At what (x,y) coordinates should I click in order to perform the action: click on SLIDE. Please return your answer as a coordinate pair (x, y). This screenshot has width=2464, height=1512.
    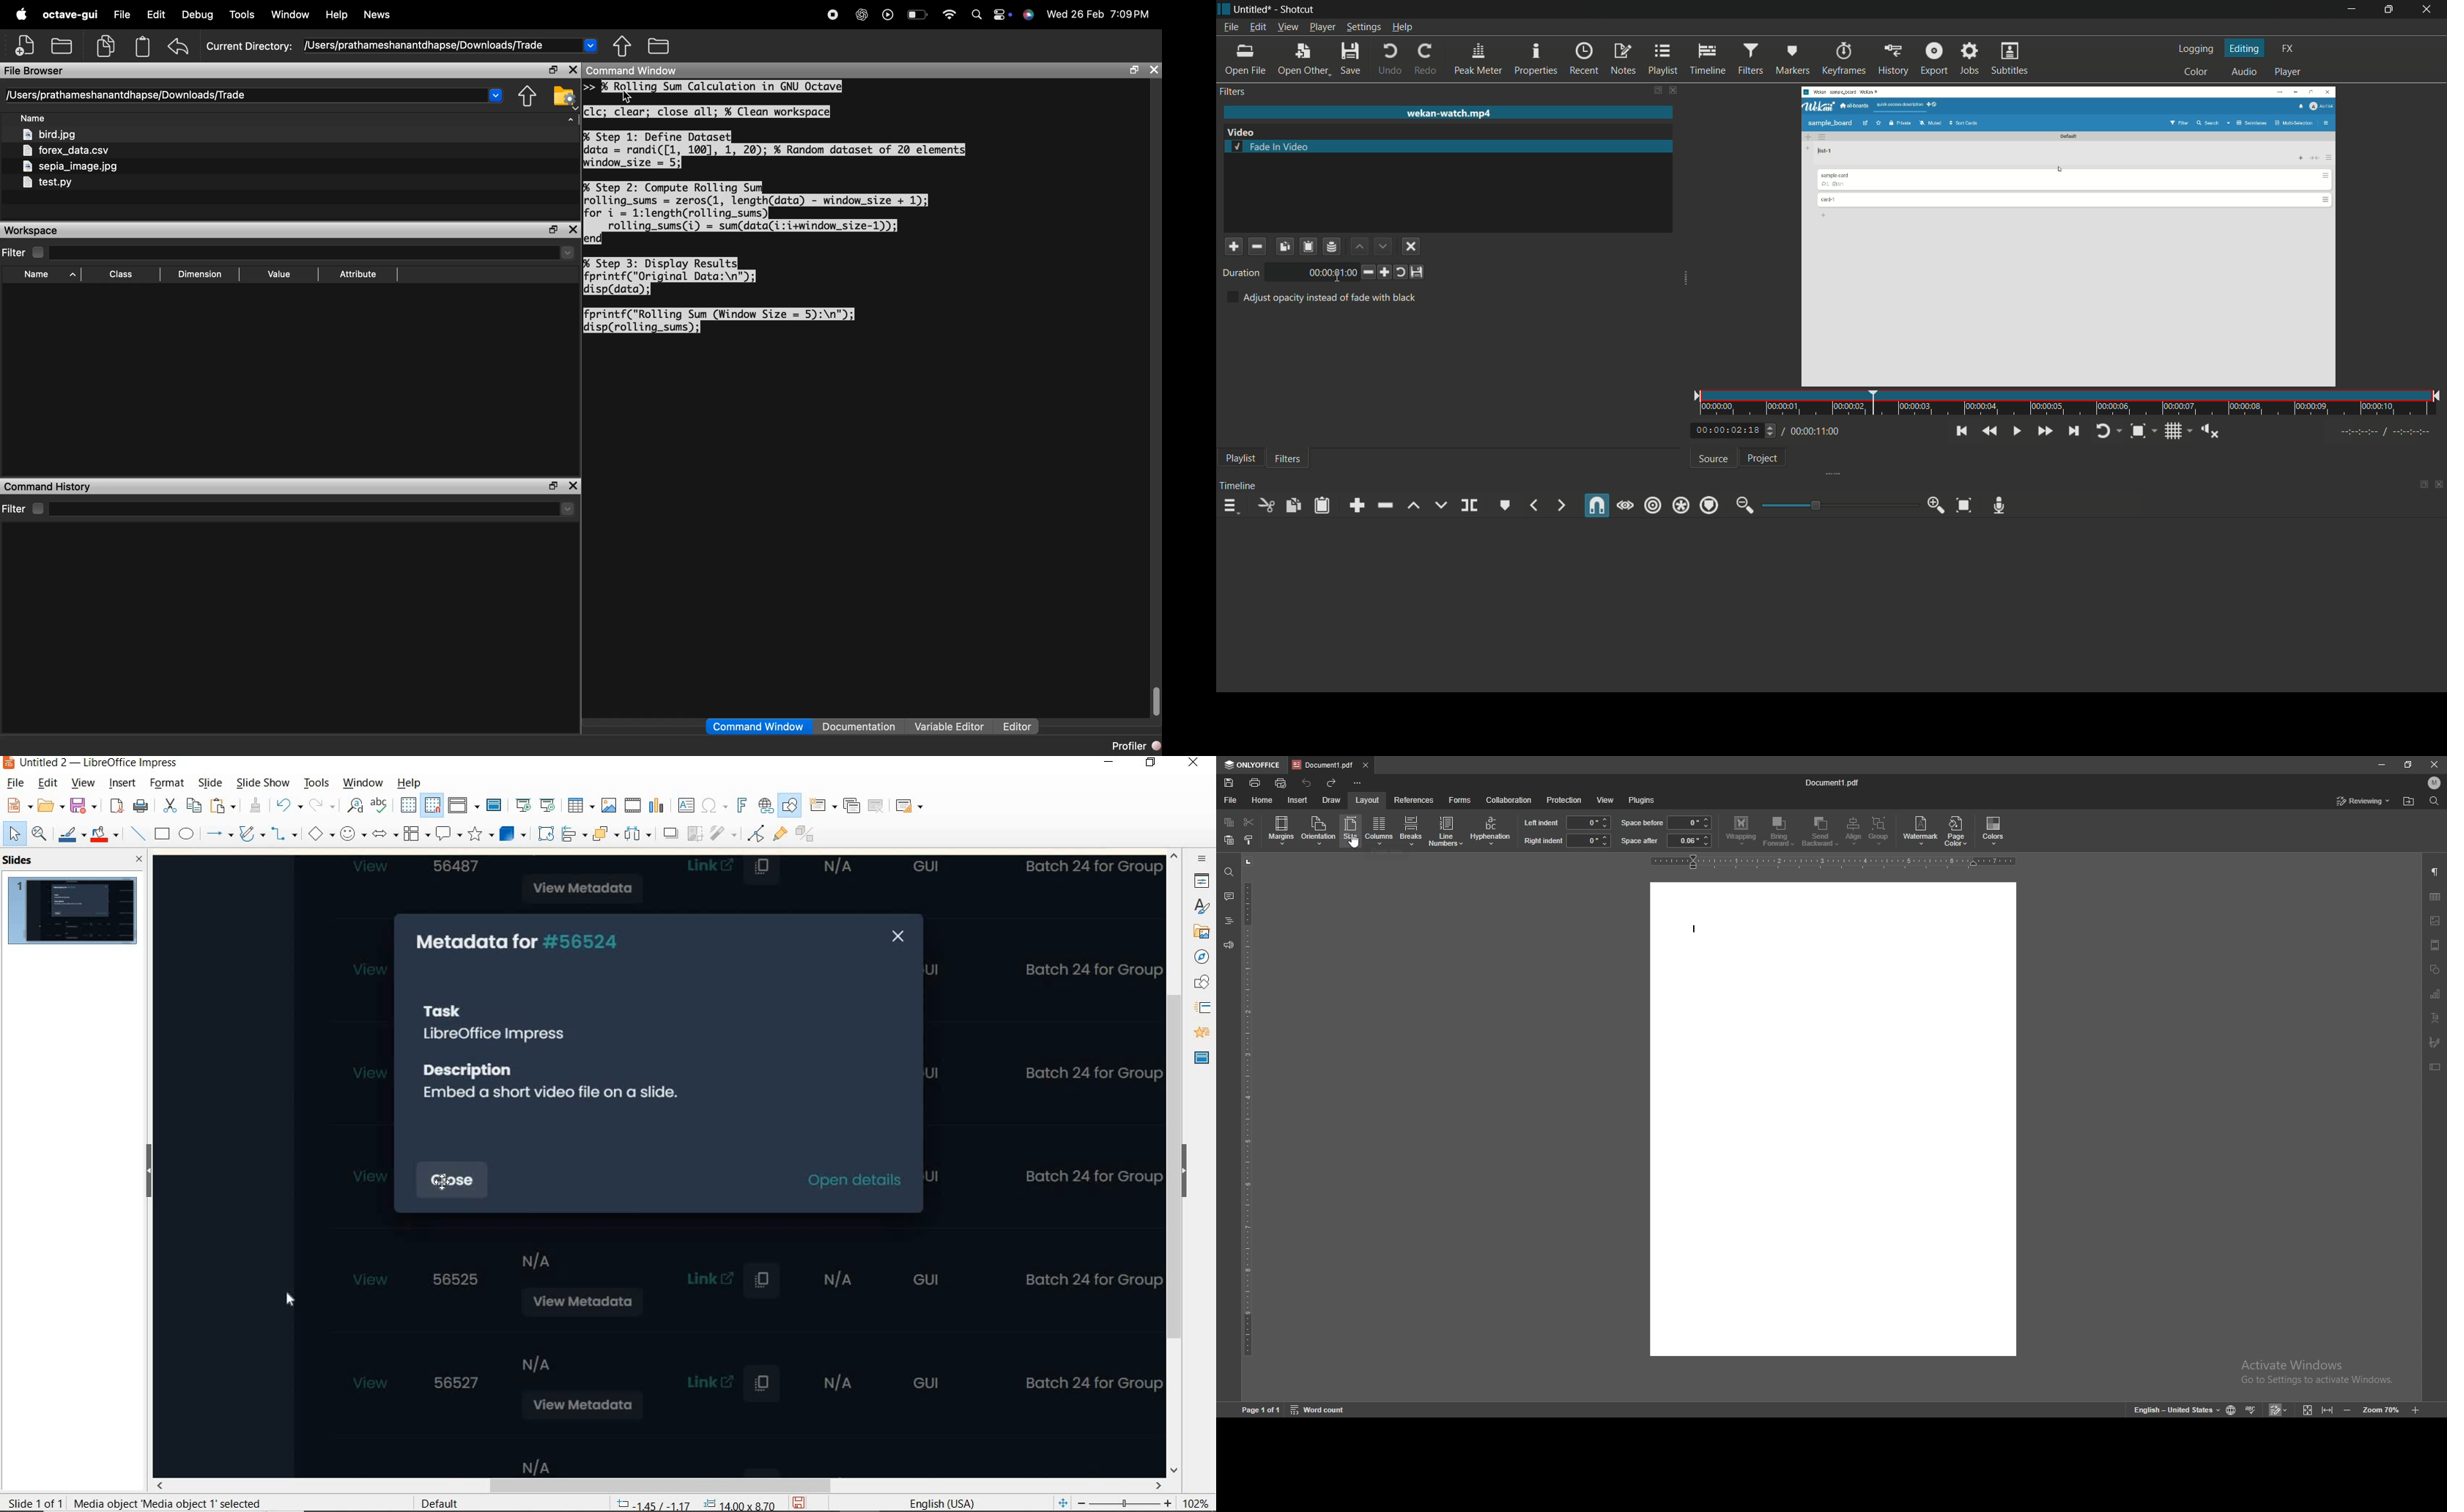
    Looking at the image, I should click on (211, 783).